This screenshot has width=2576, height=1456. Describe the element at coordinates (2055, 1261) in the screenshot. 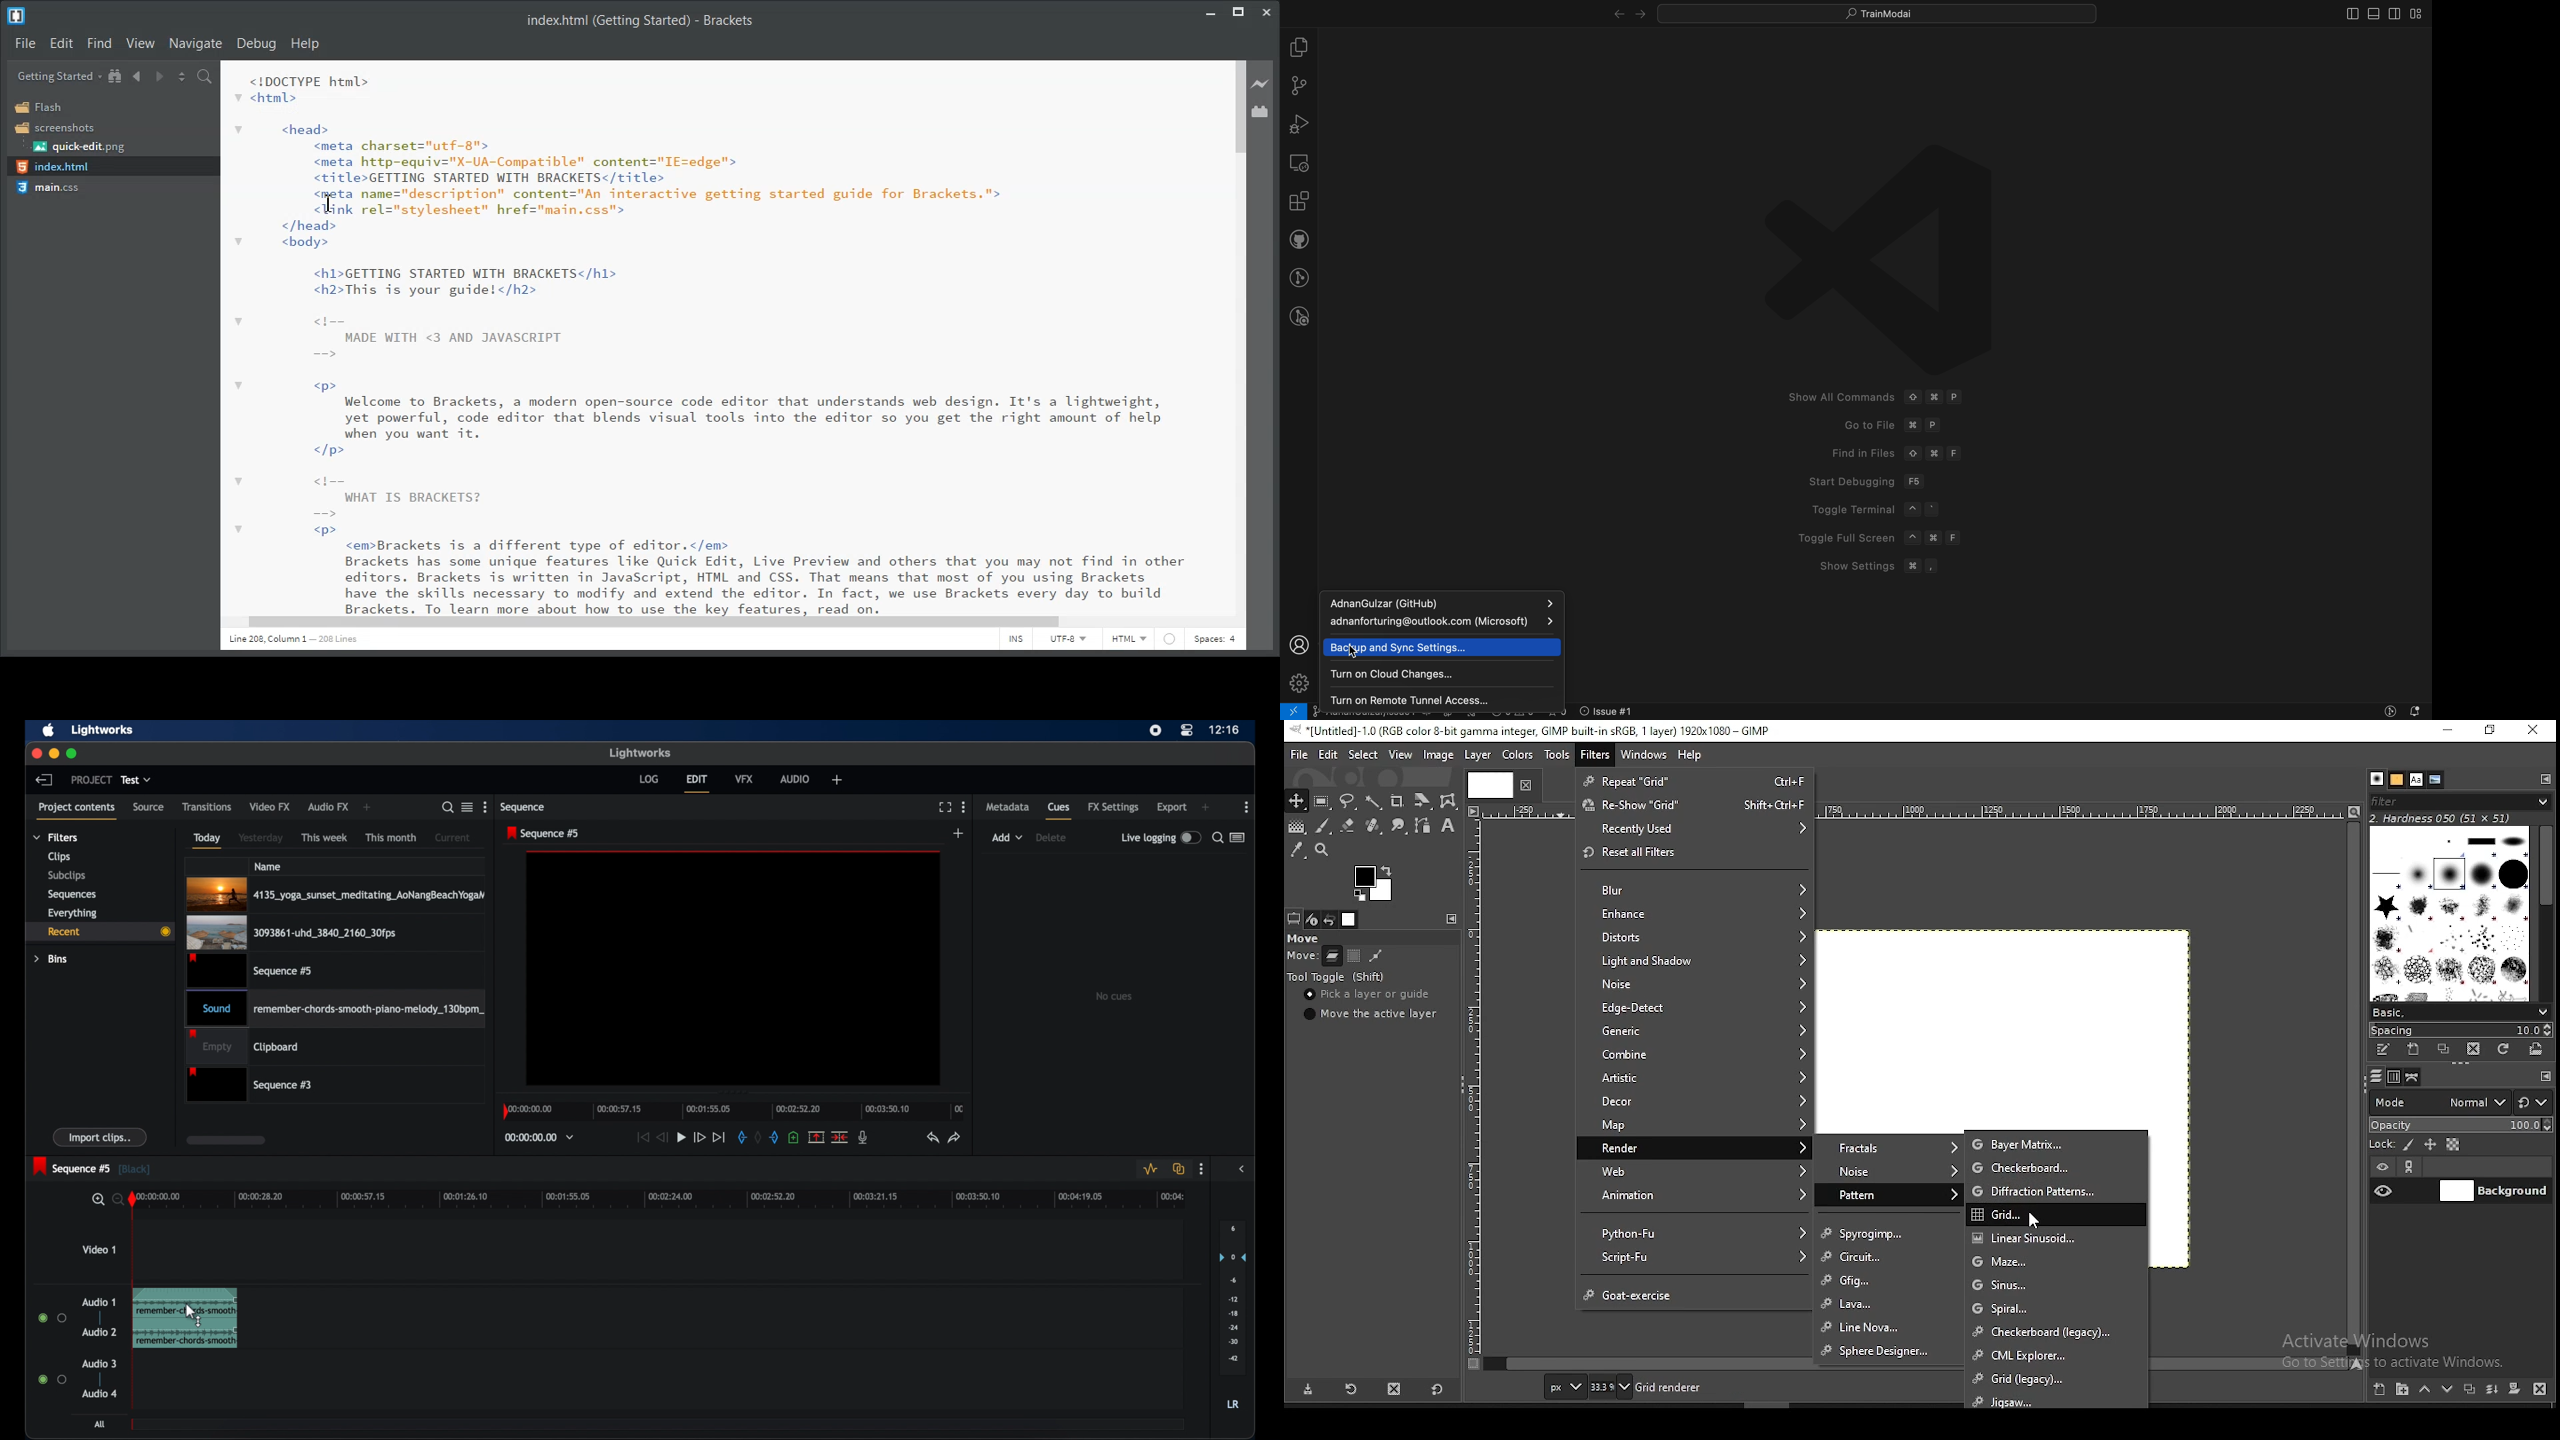

I see `maze` at that location.